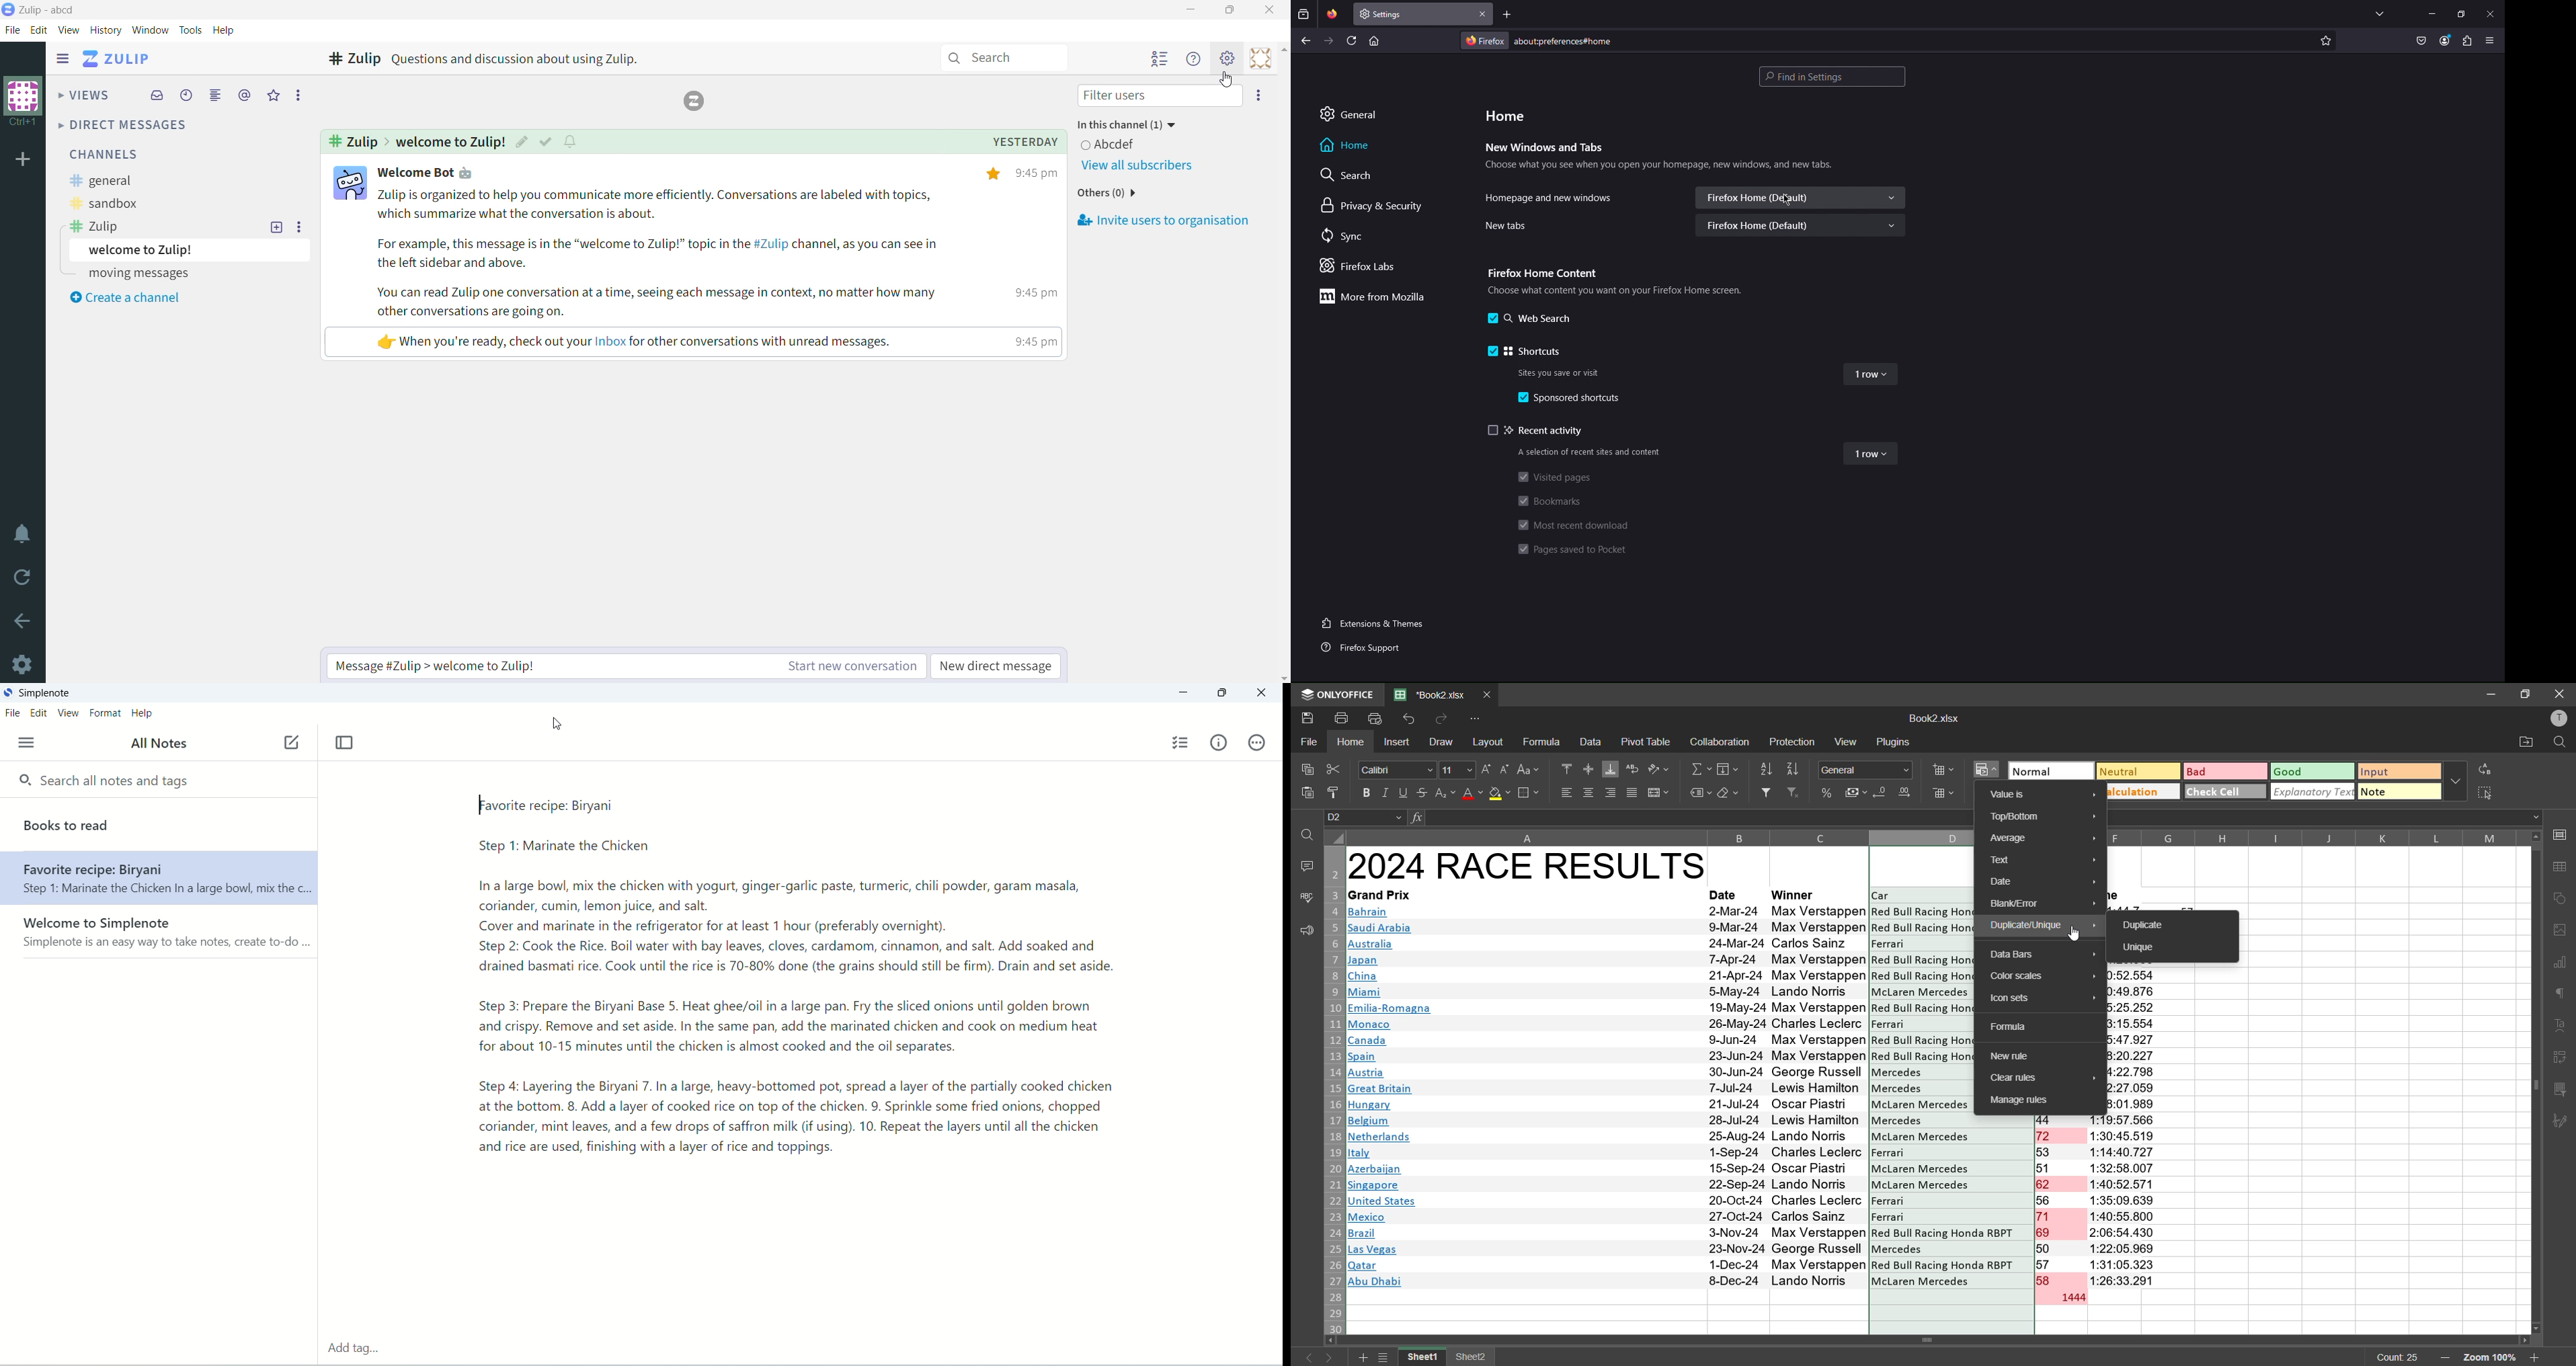 The width and height of the screenshot is (2576, 1372). Describe the element at coordinates (1504, 769) in the screenshot. I see `decrement size` at that location.